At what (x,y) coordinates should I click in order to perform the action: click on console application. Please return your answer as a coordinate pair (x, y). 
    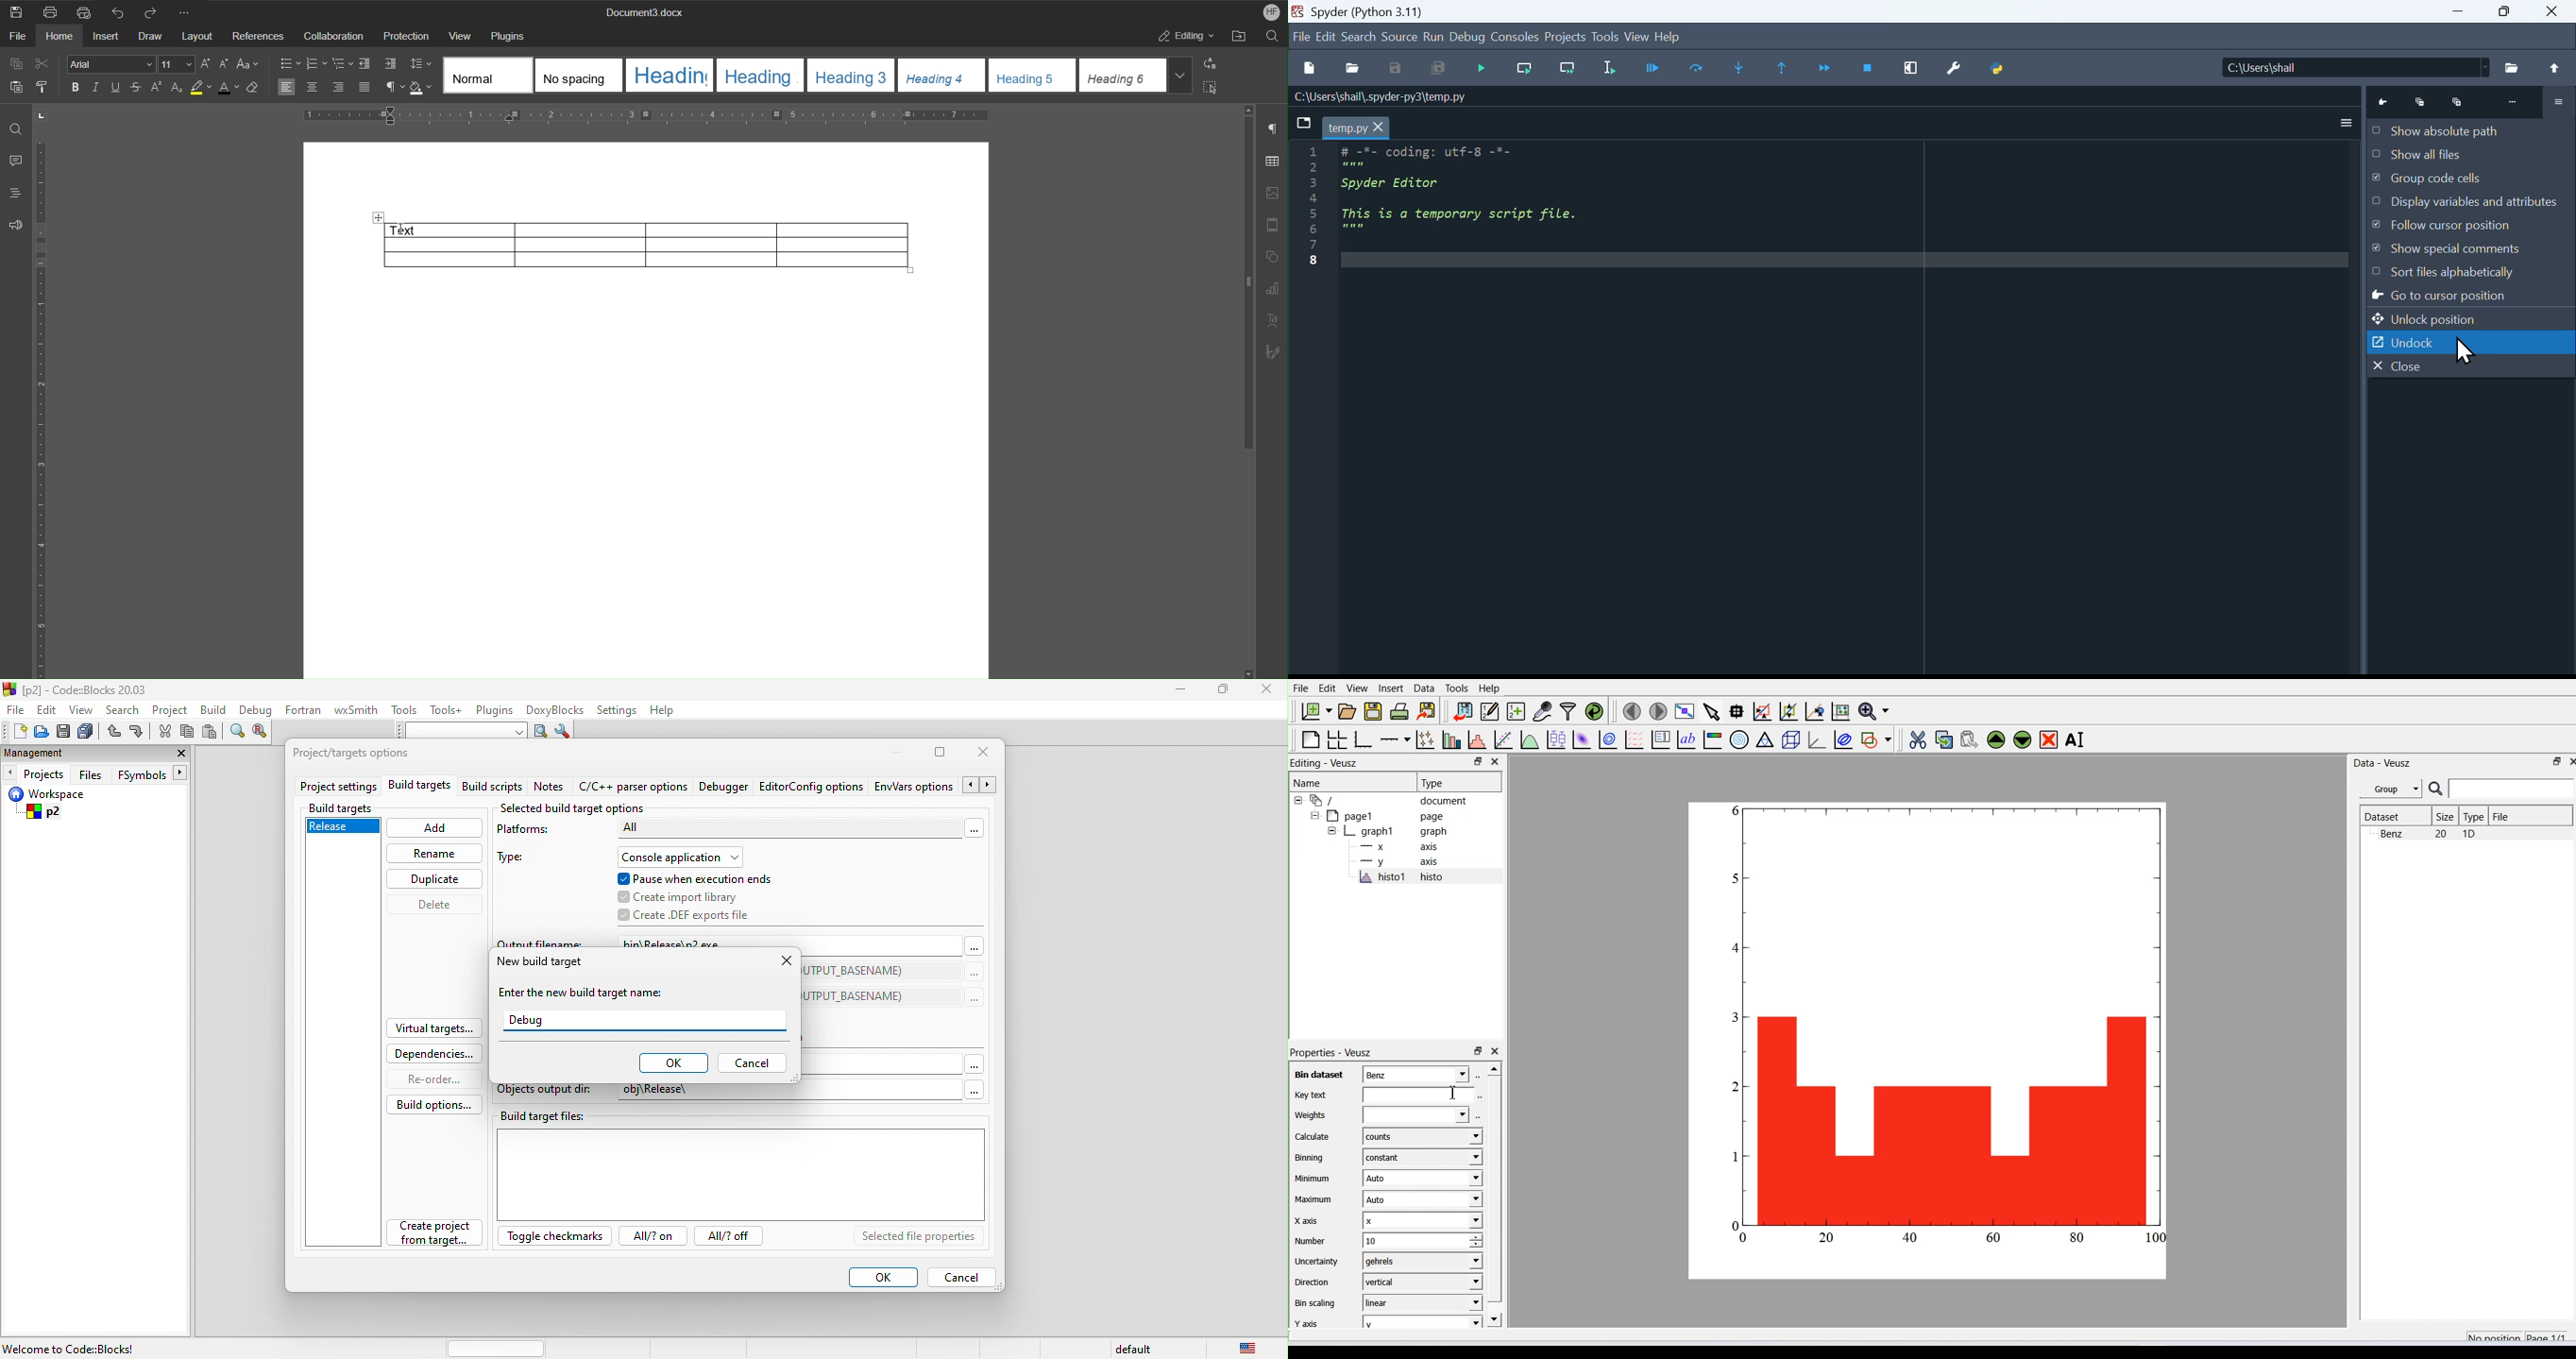
    Looking at the image, I should click on (687, 857).